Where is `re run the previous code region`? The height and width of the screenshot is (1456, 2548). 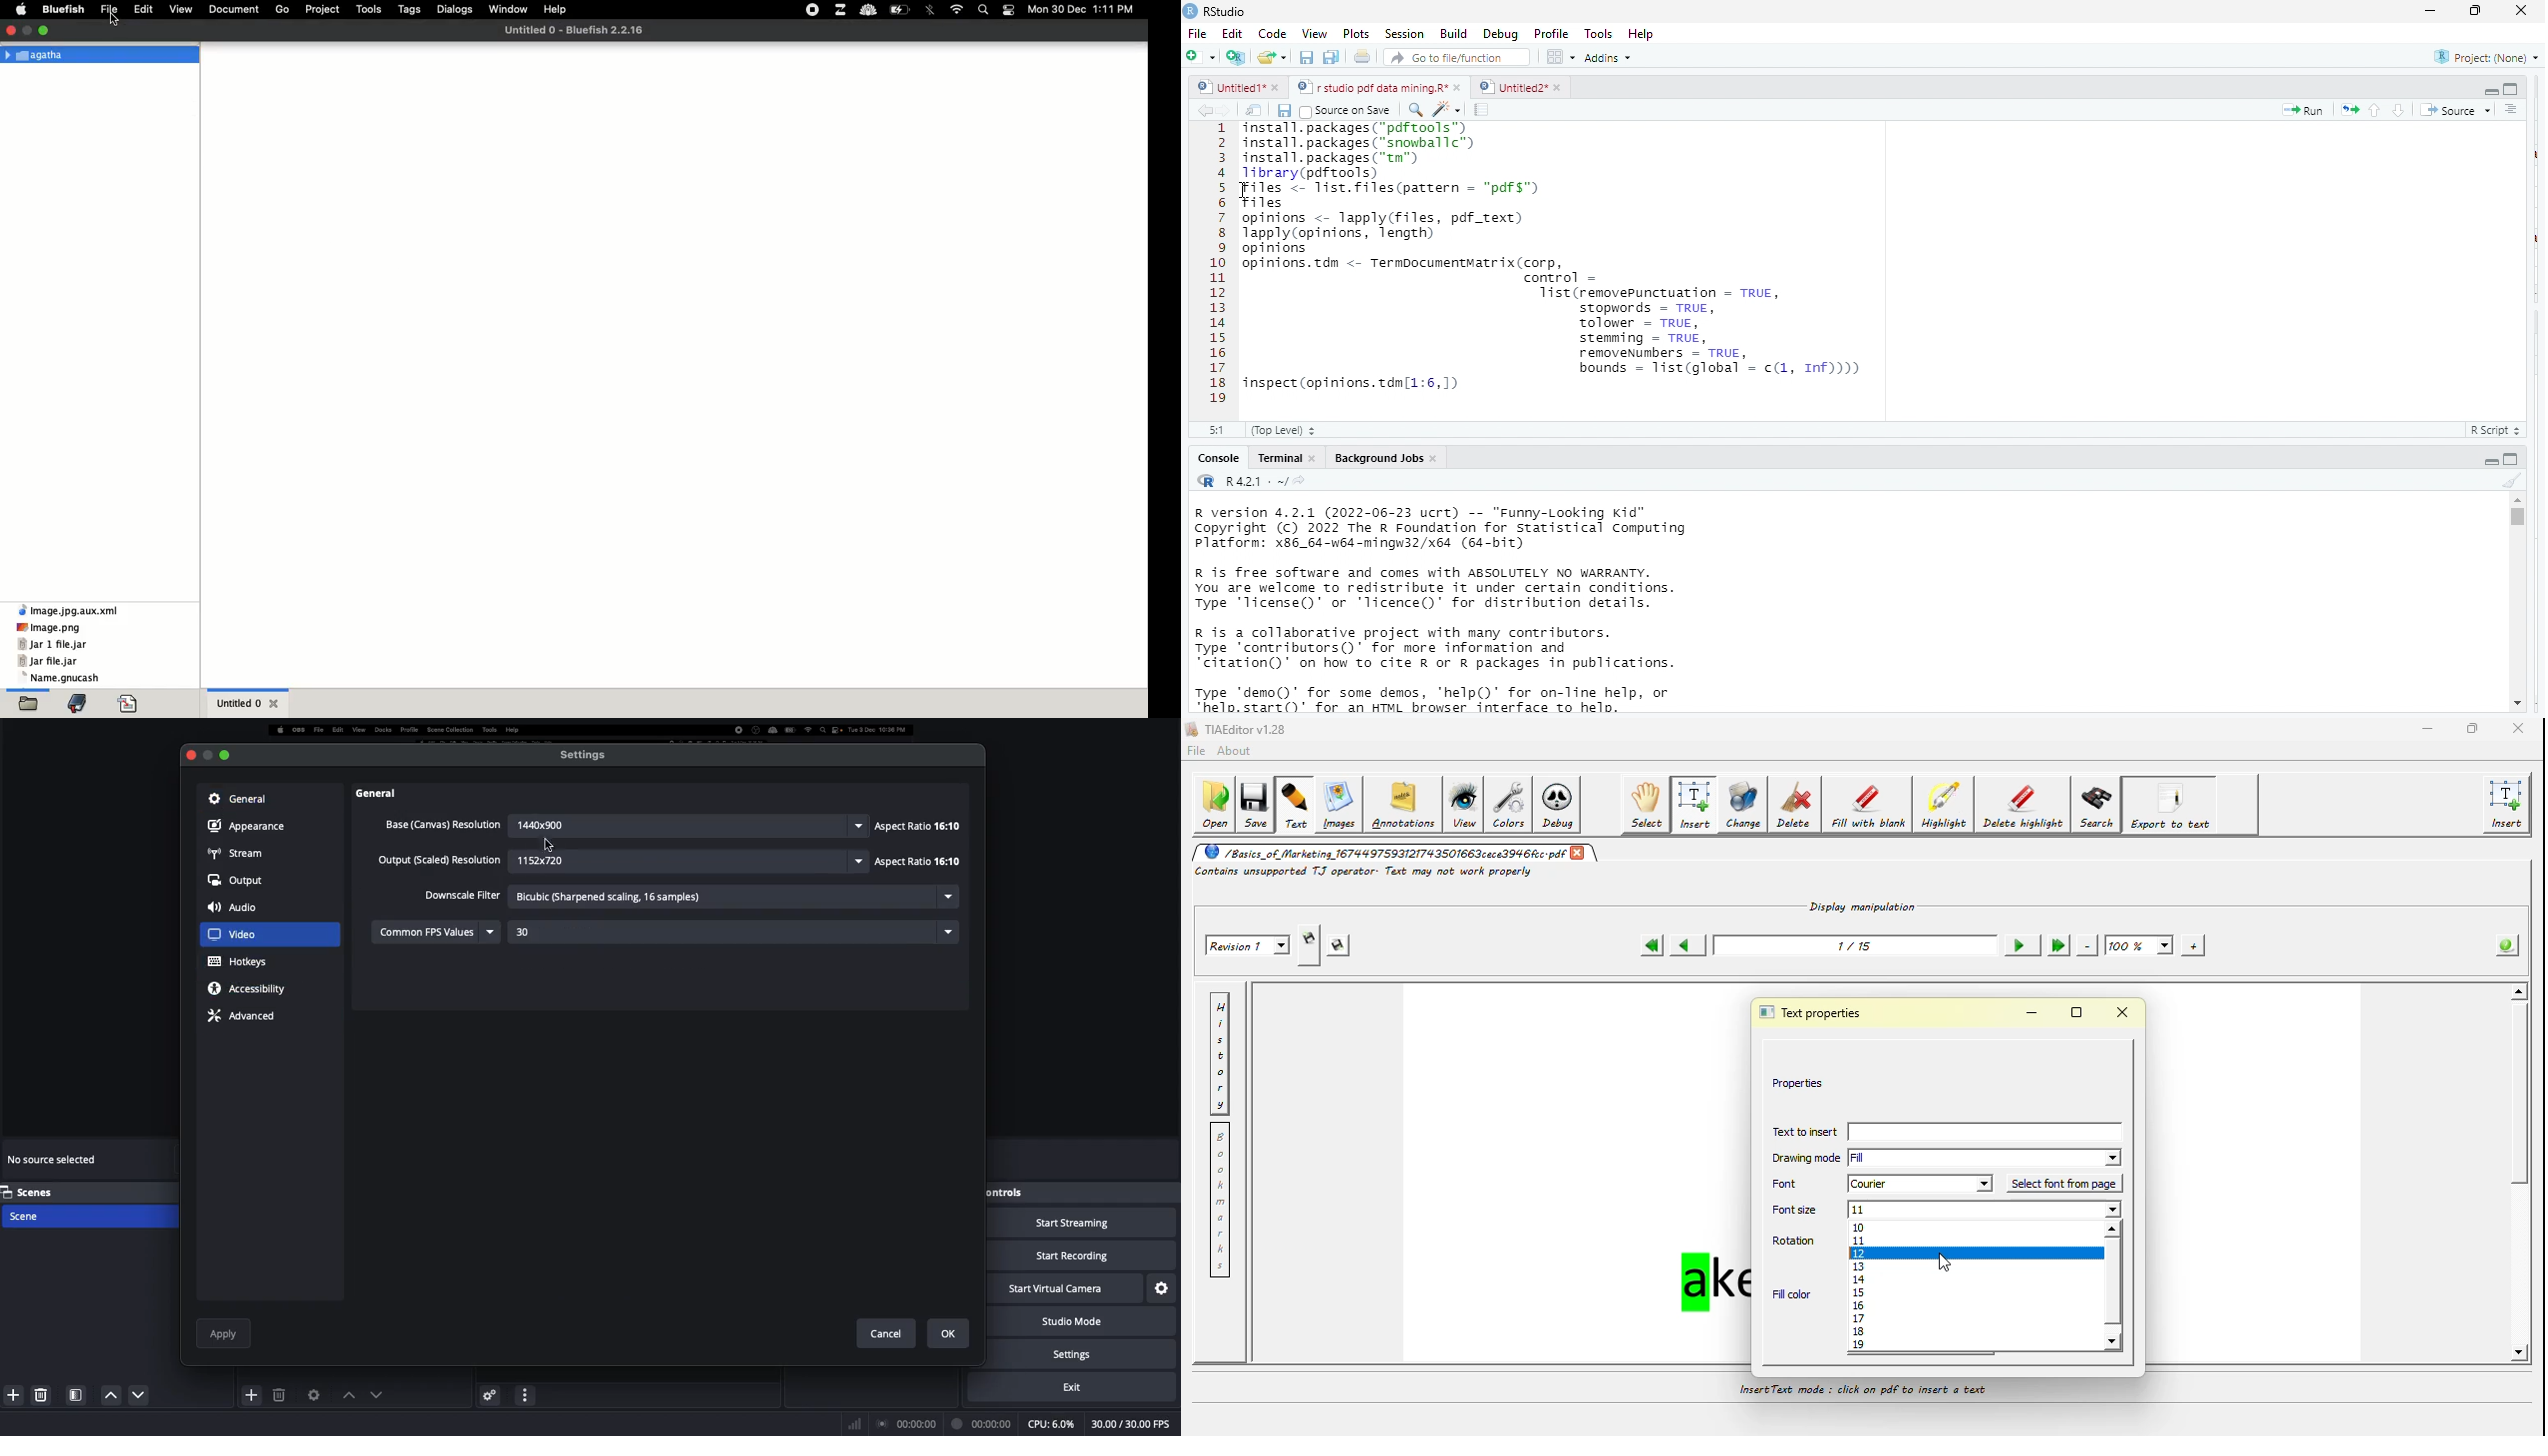 re run the previous code region is located at coordinates (2346, 109).